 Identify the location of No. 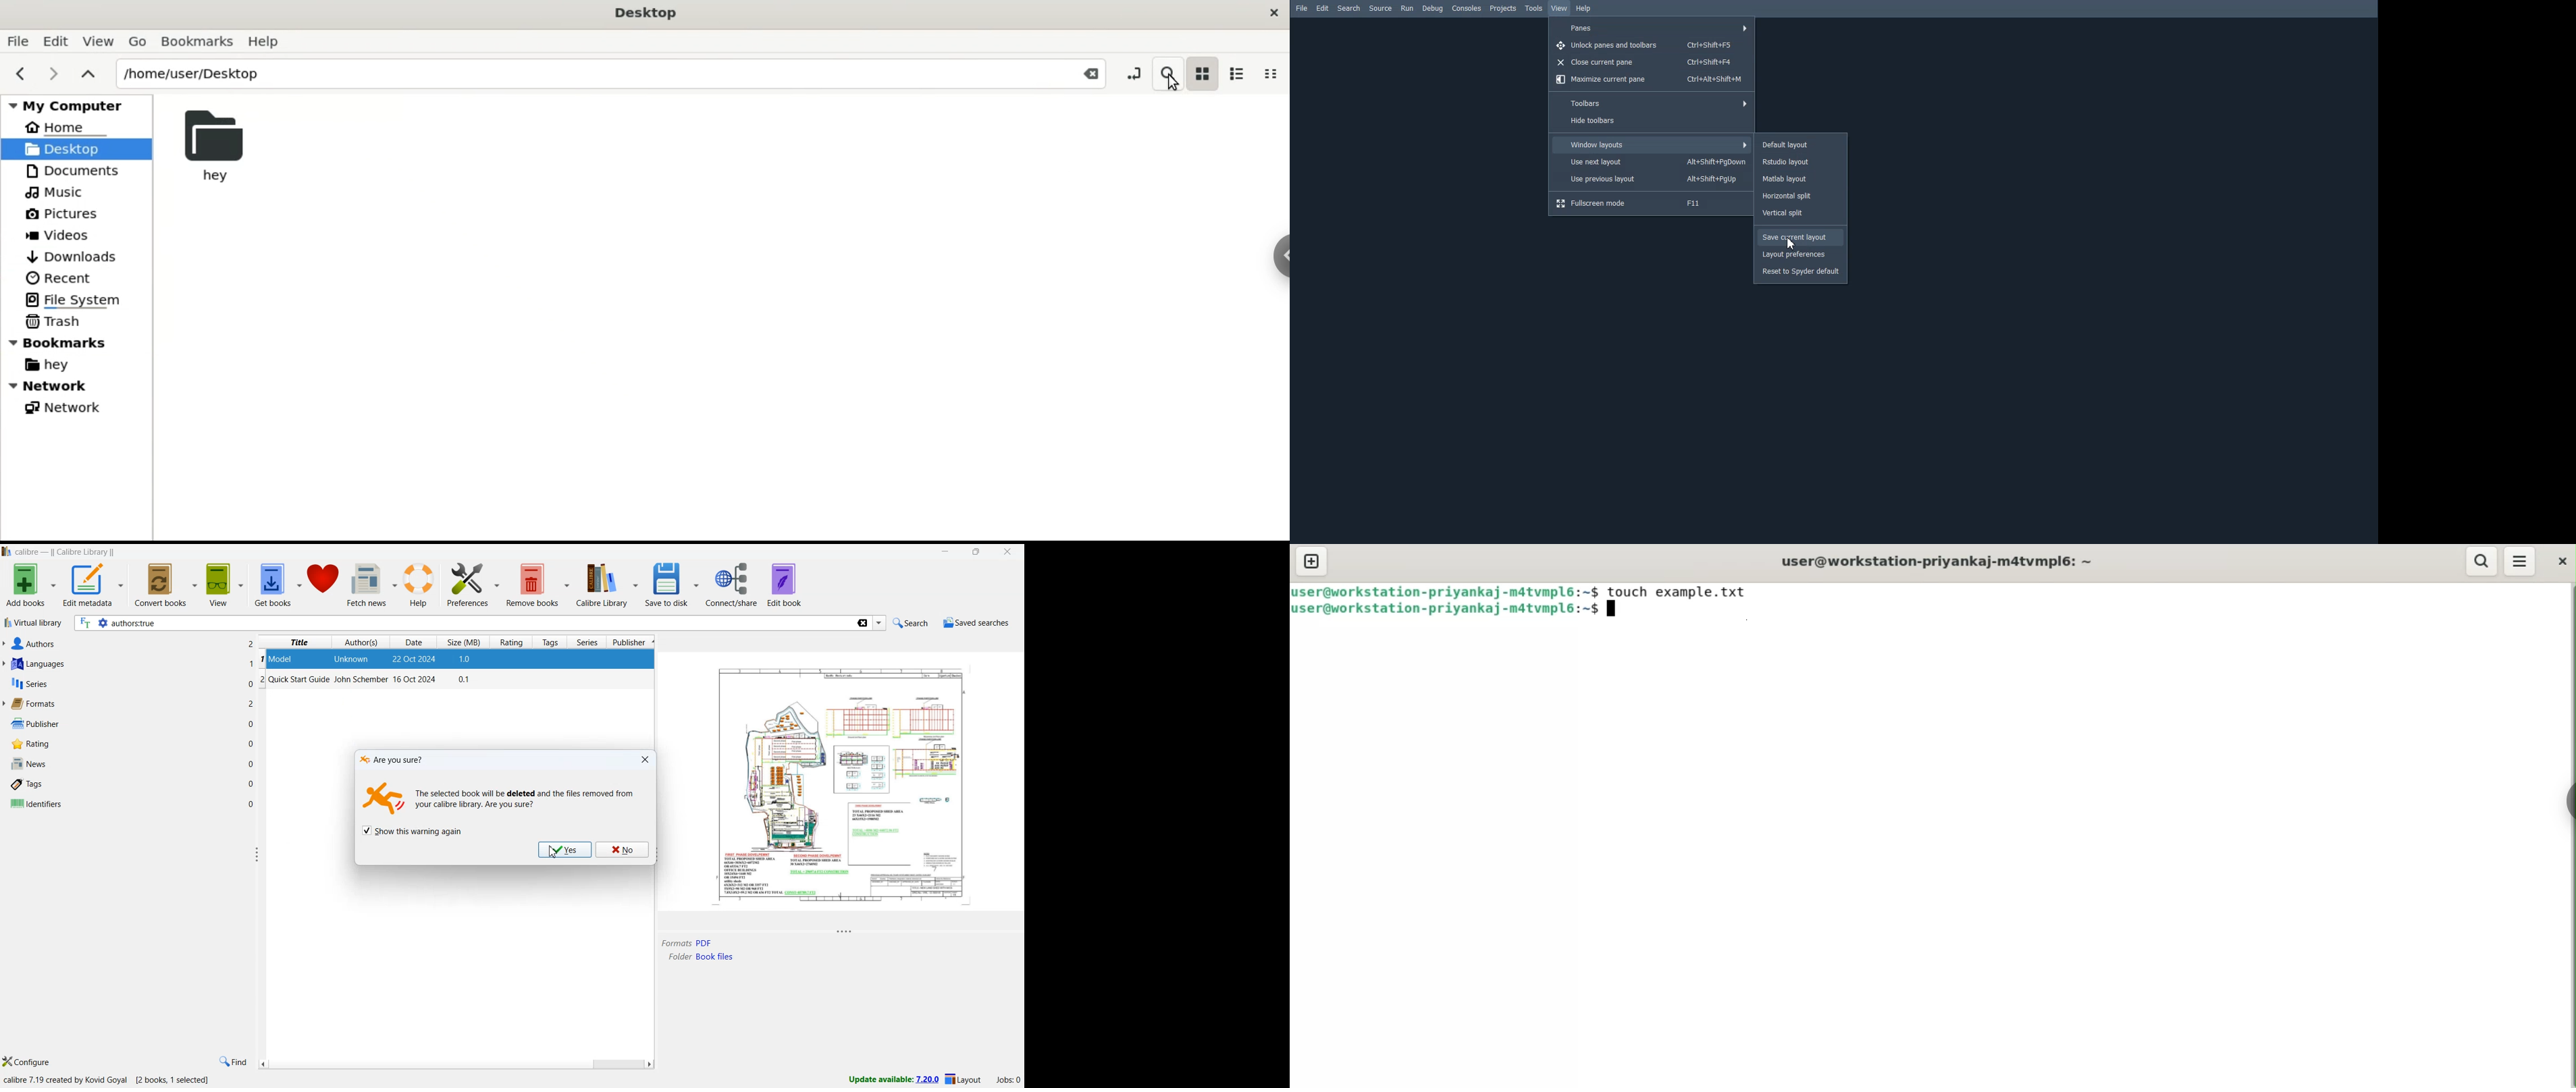
(621, 850).